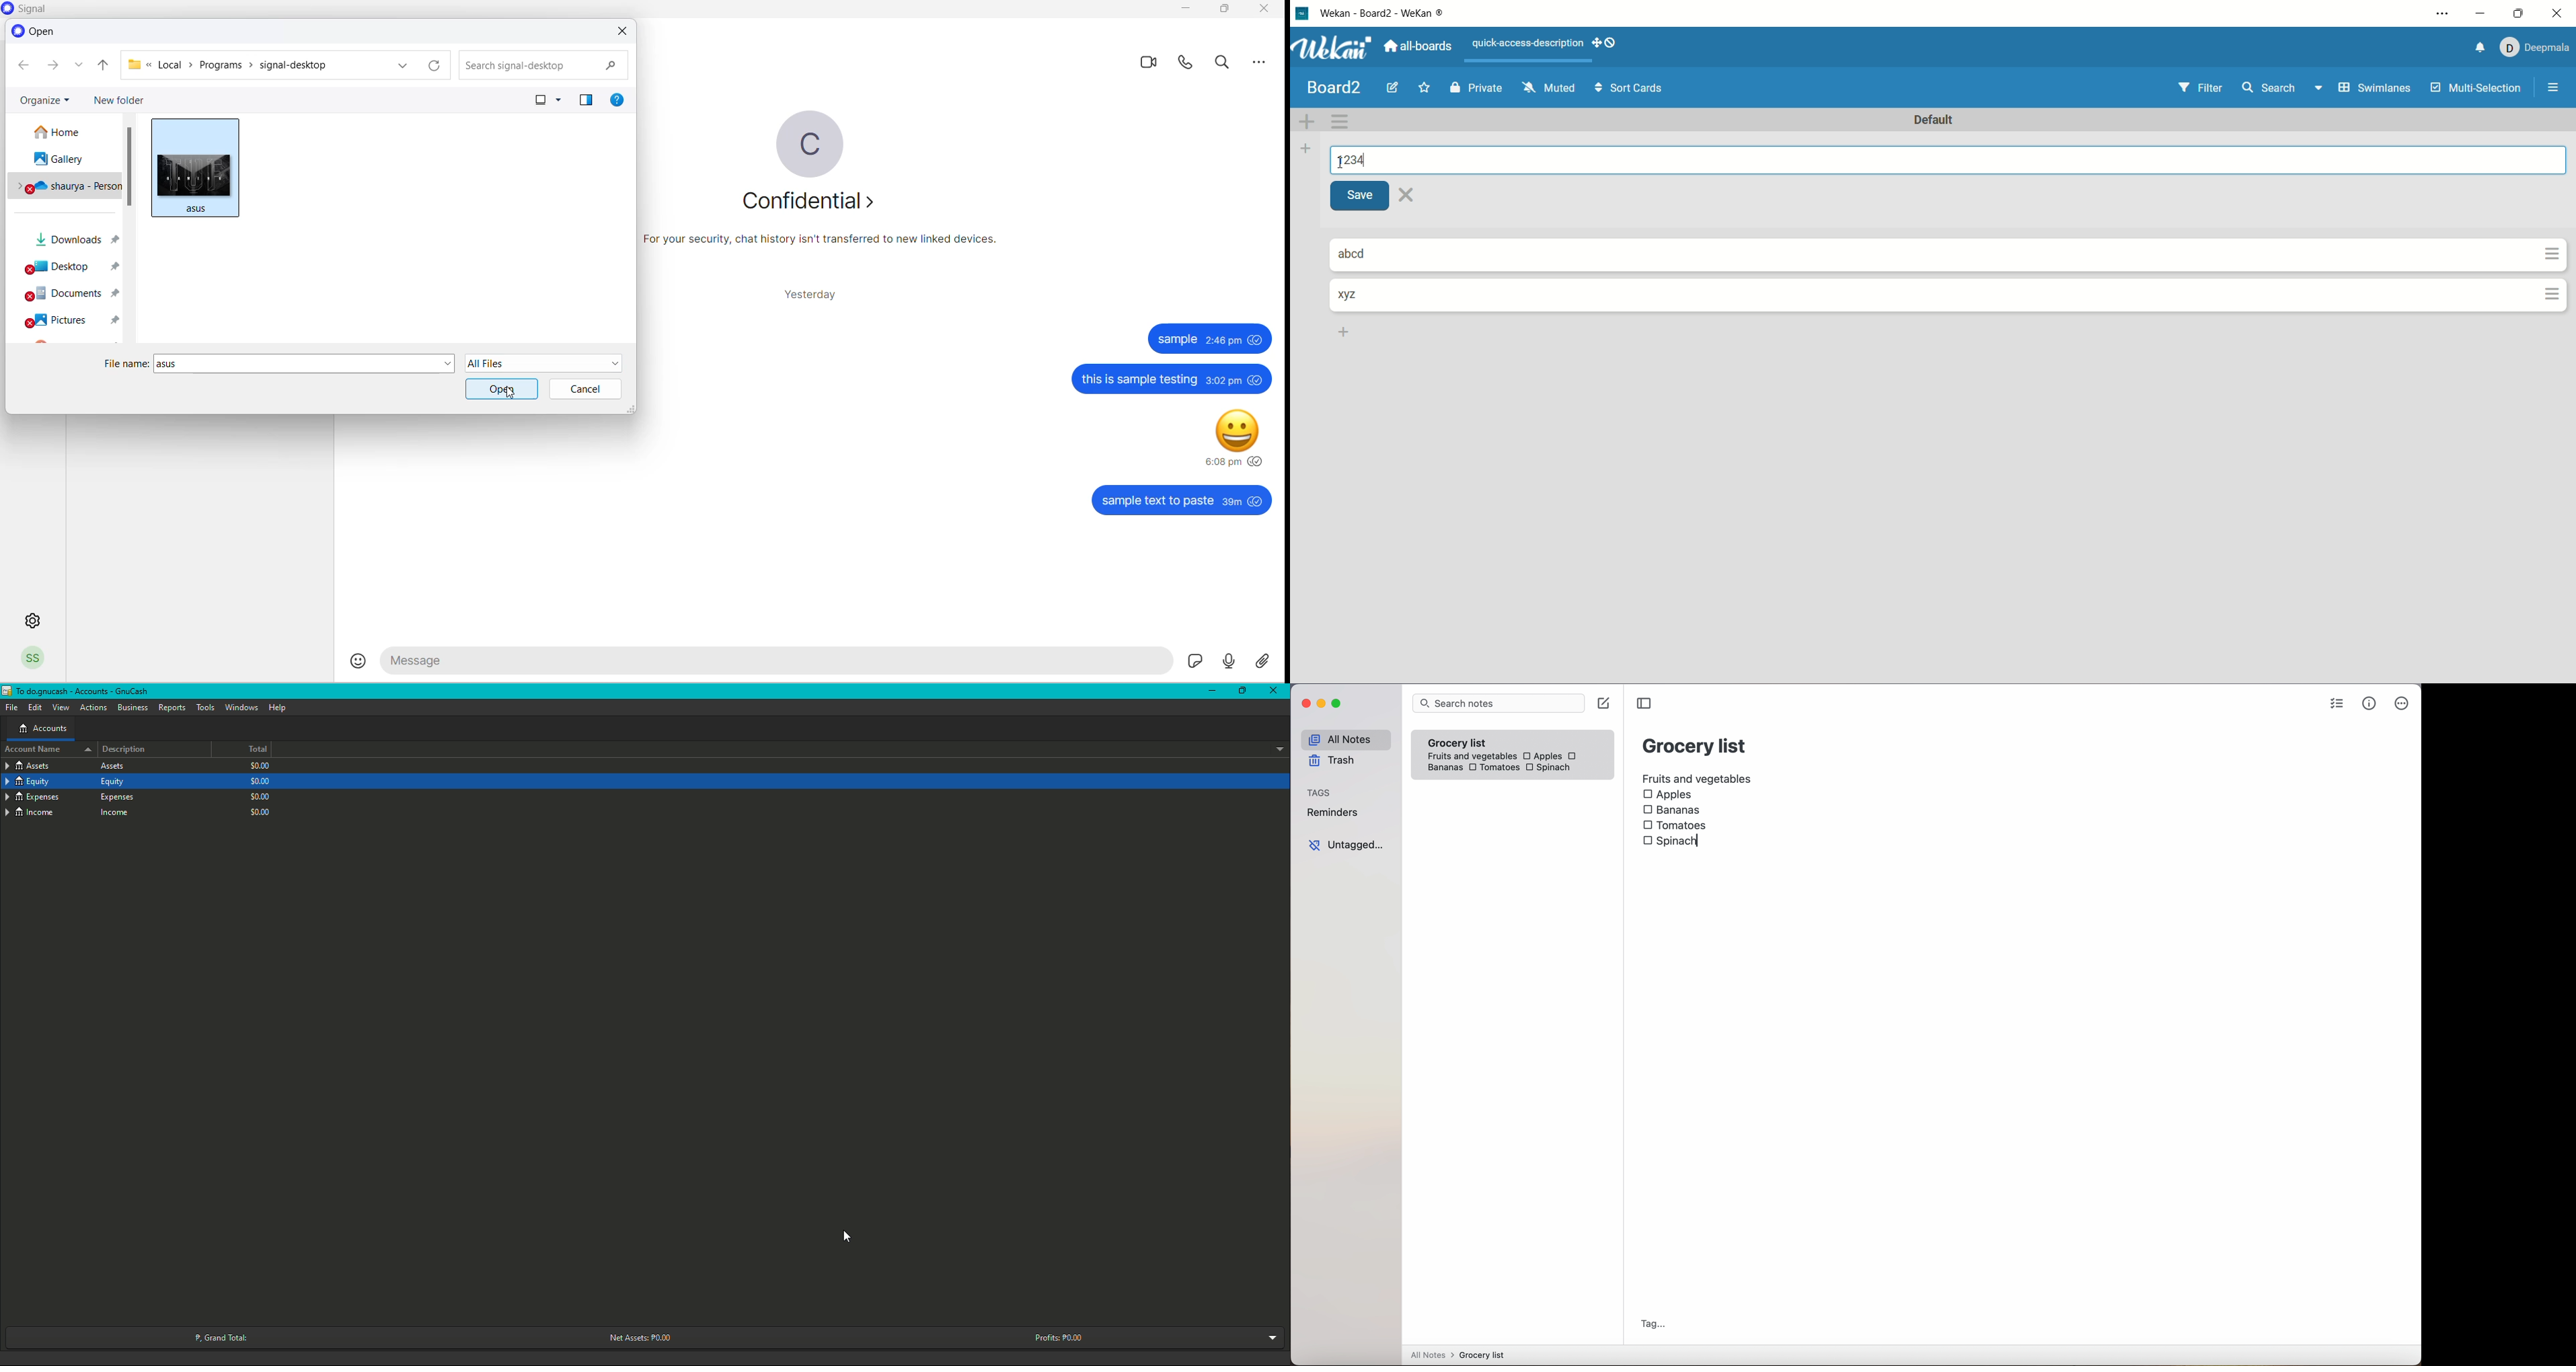 The image size is (2576, 1372). Describe the element at coordinates (503, 389) in the screenshot. I see `open` at that location.